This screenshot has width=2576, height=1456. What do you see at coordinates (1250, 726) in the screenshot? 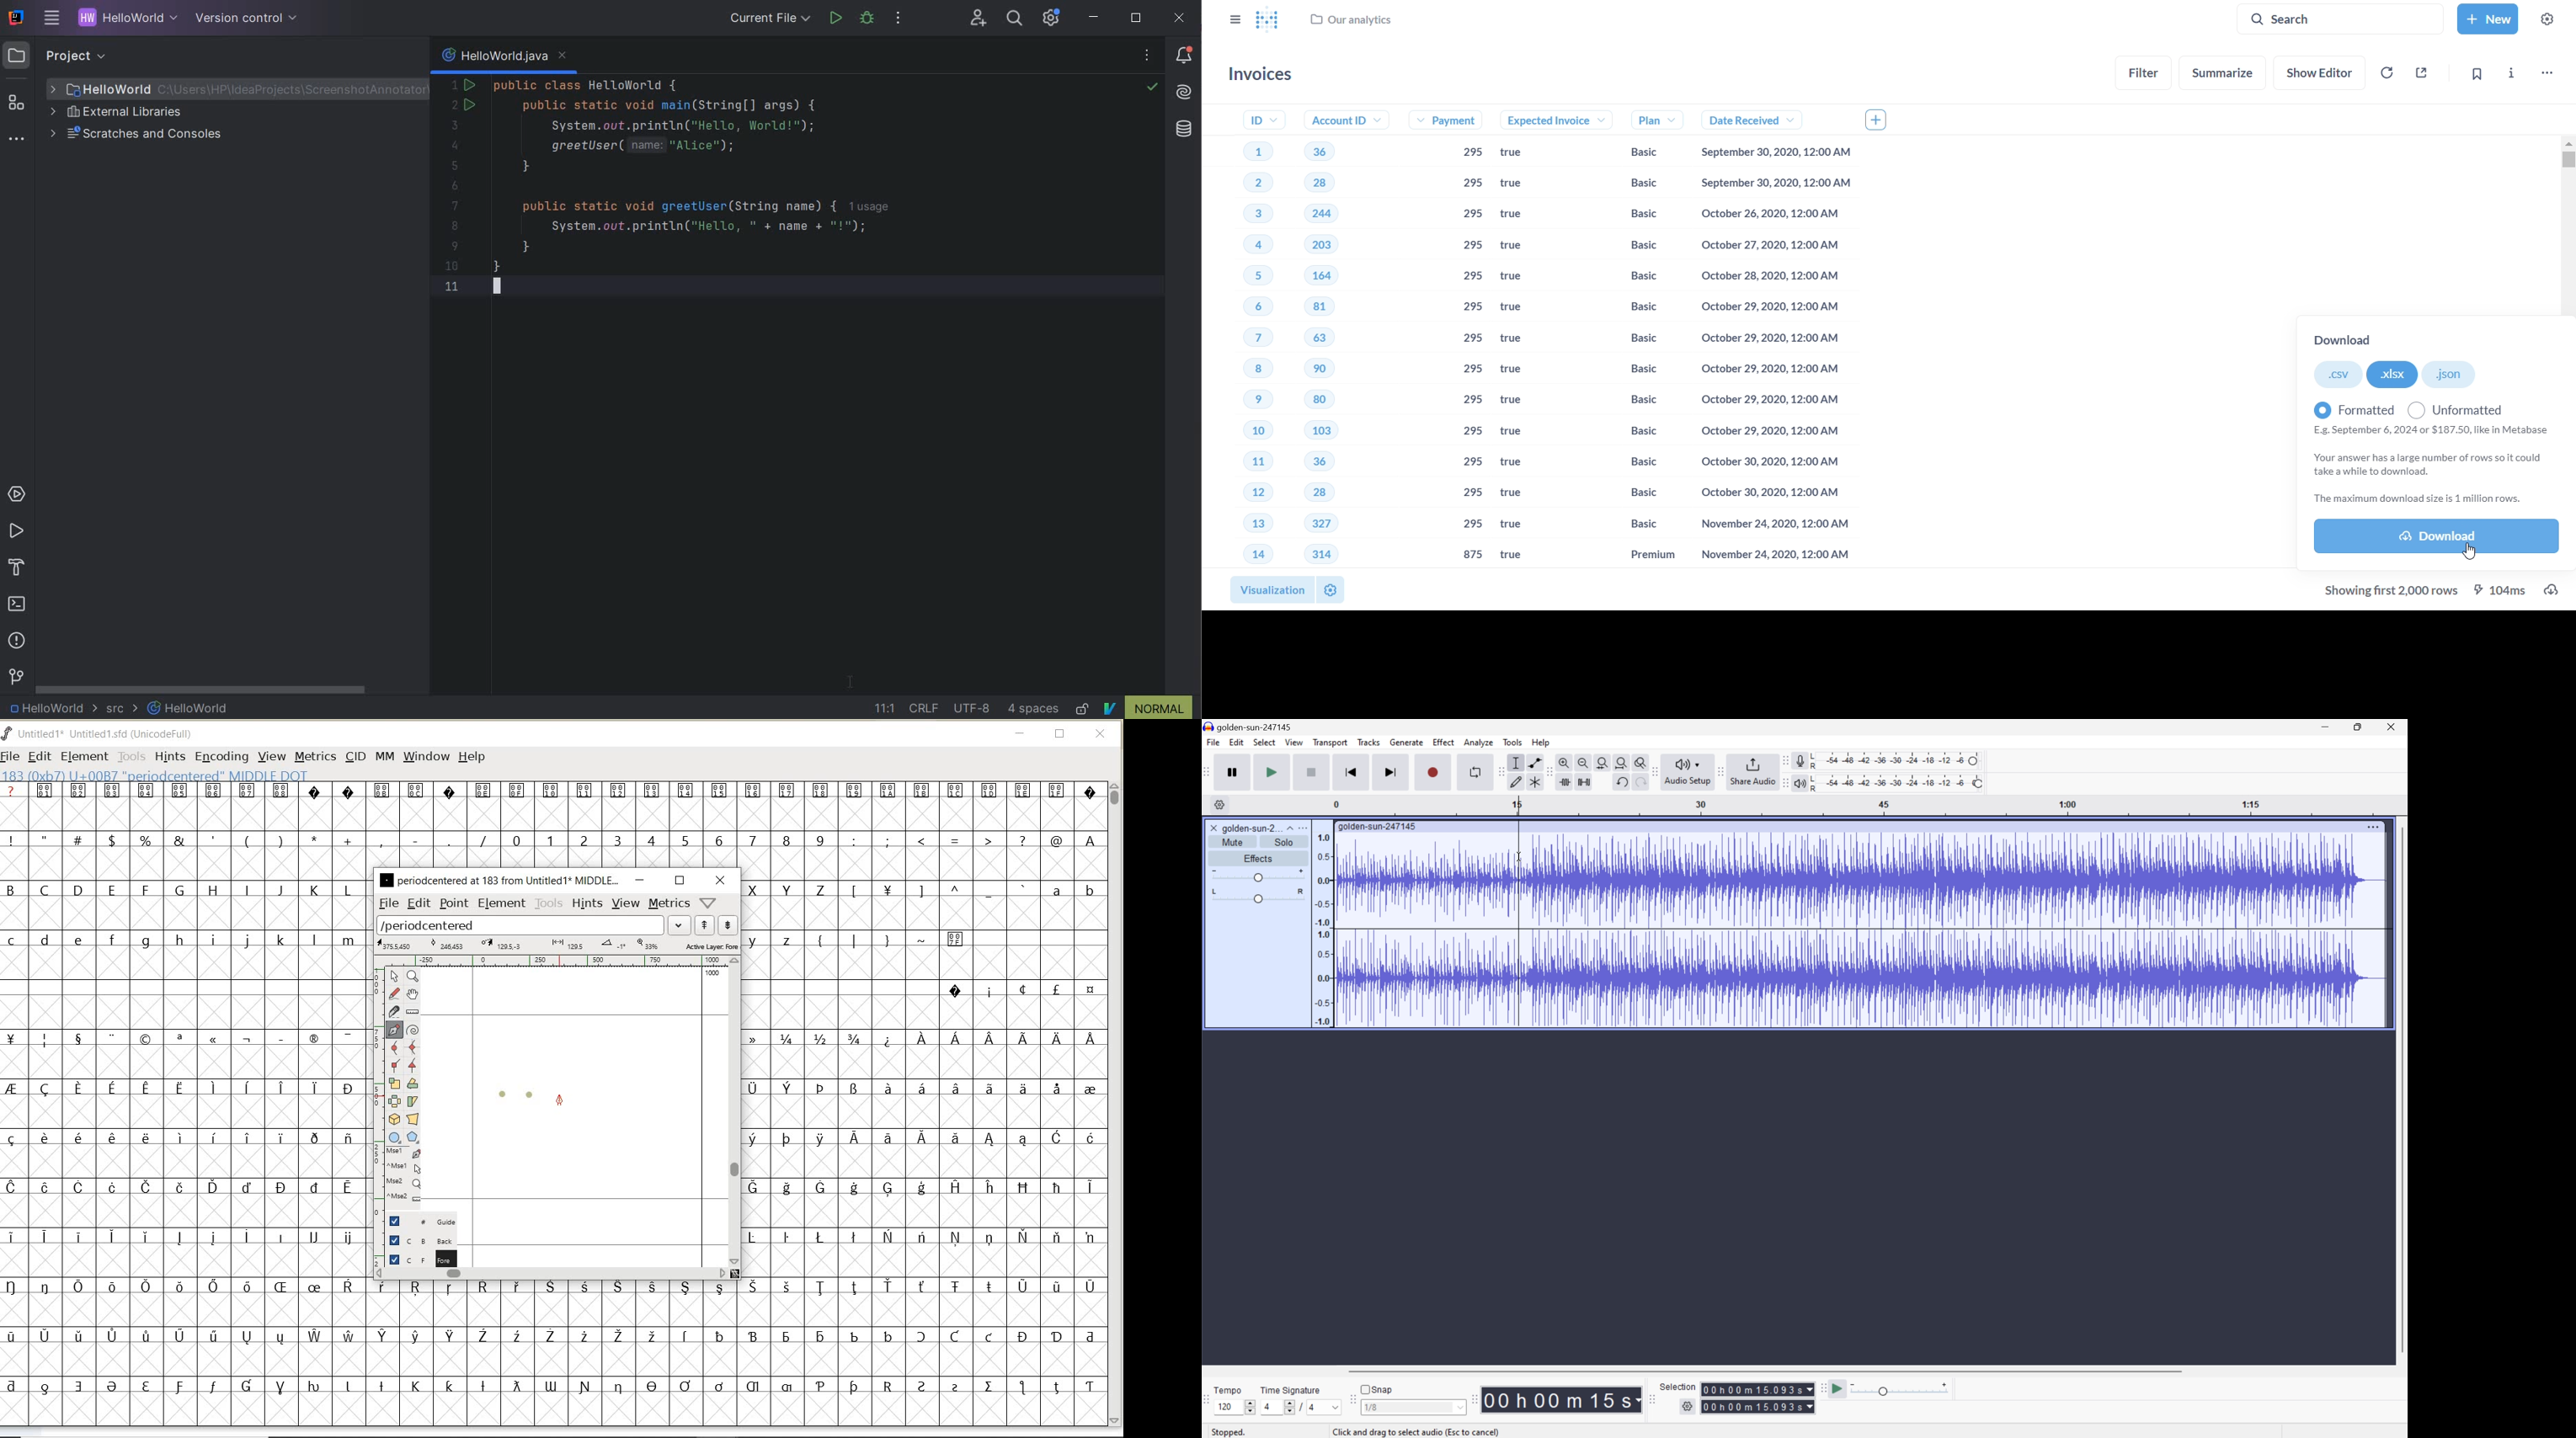
I see `golden-sun-247145` at bounding box center [1250, 726].